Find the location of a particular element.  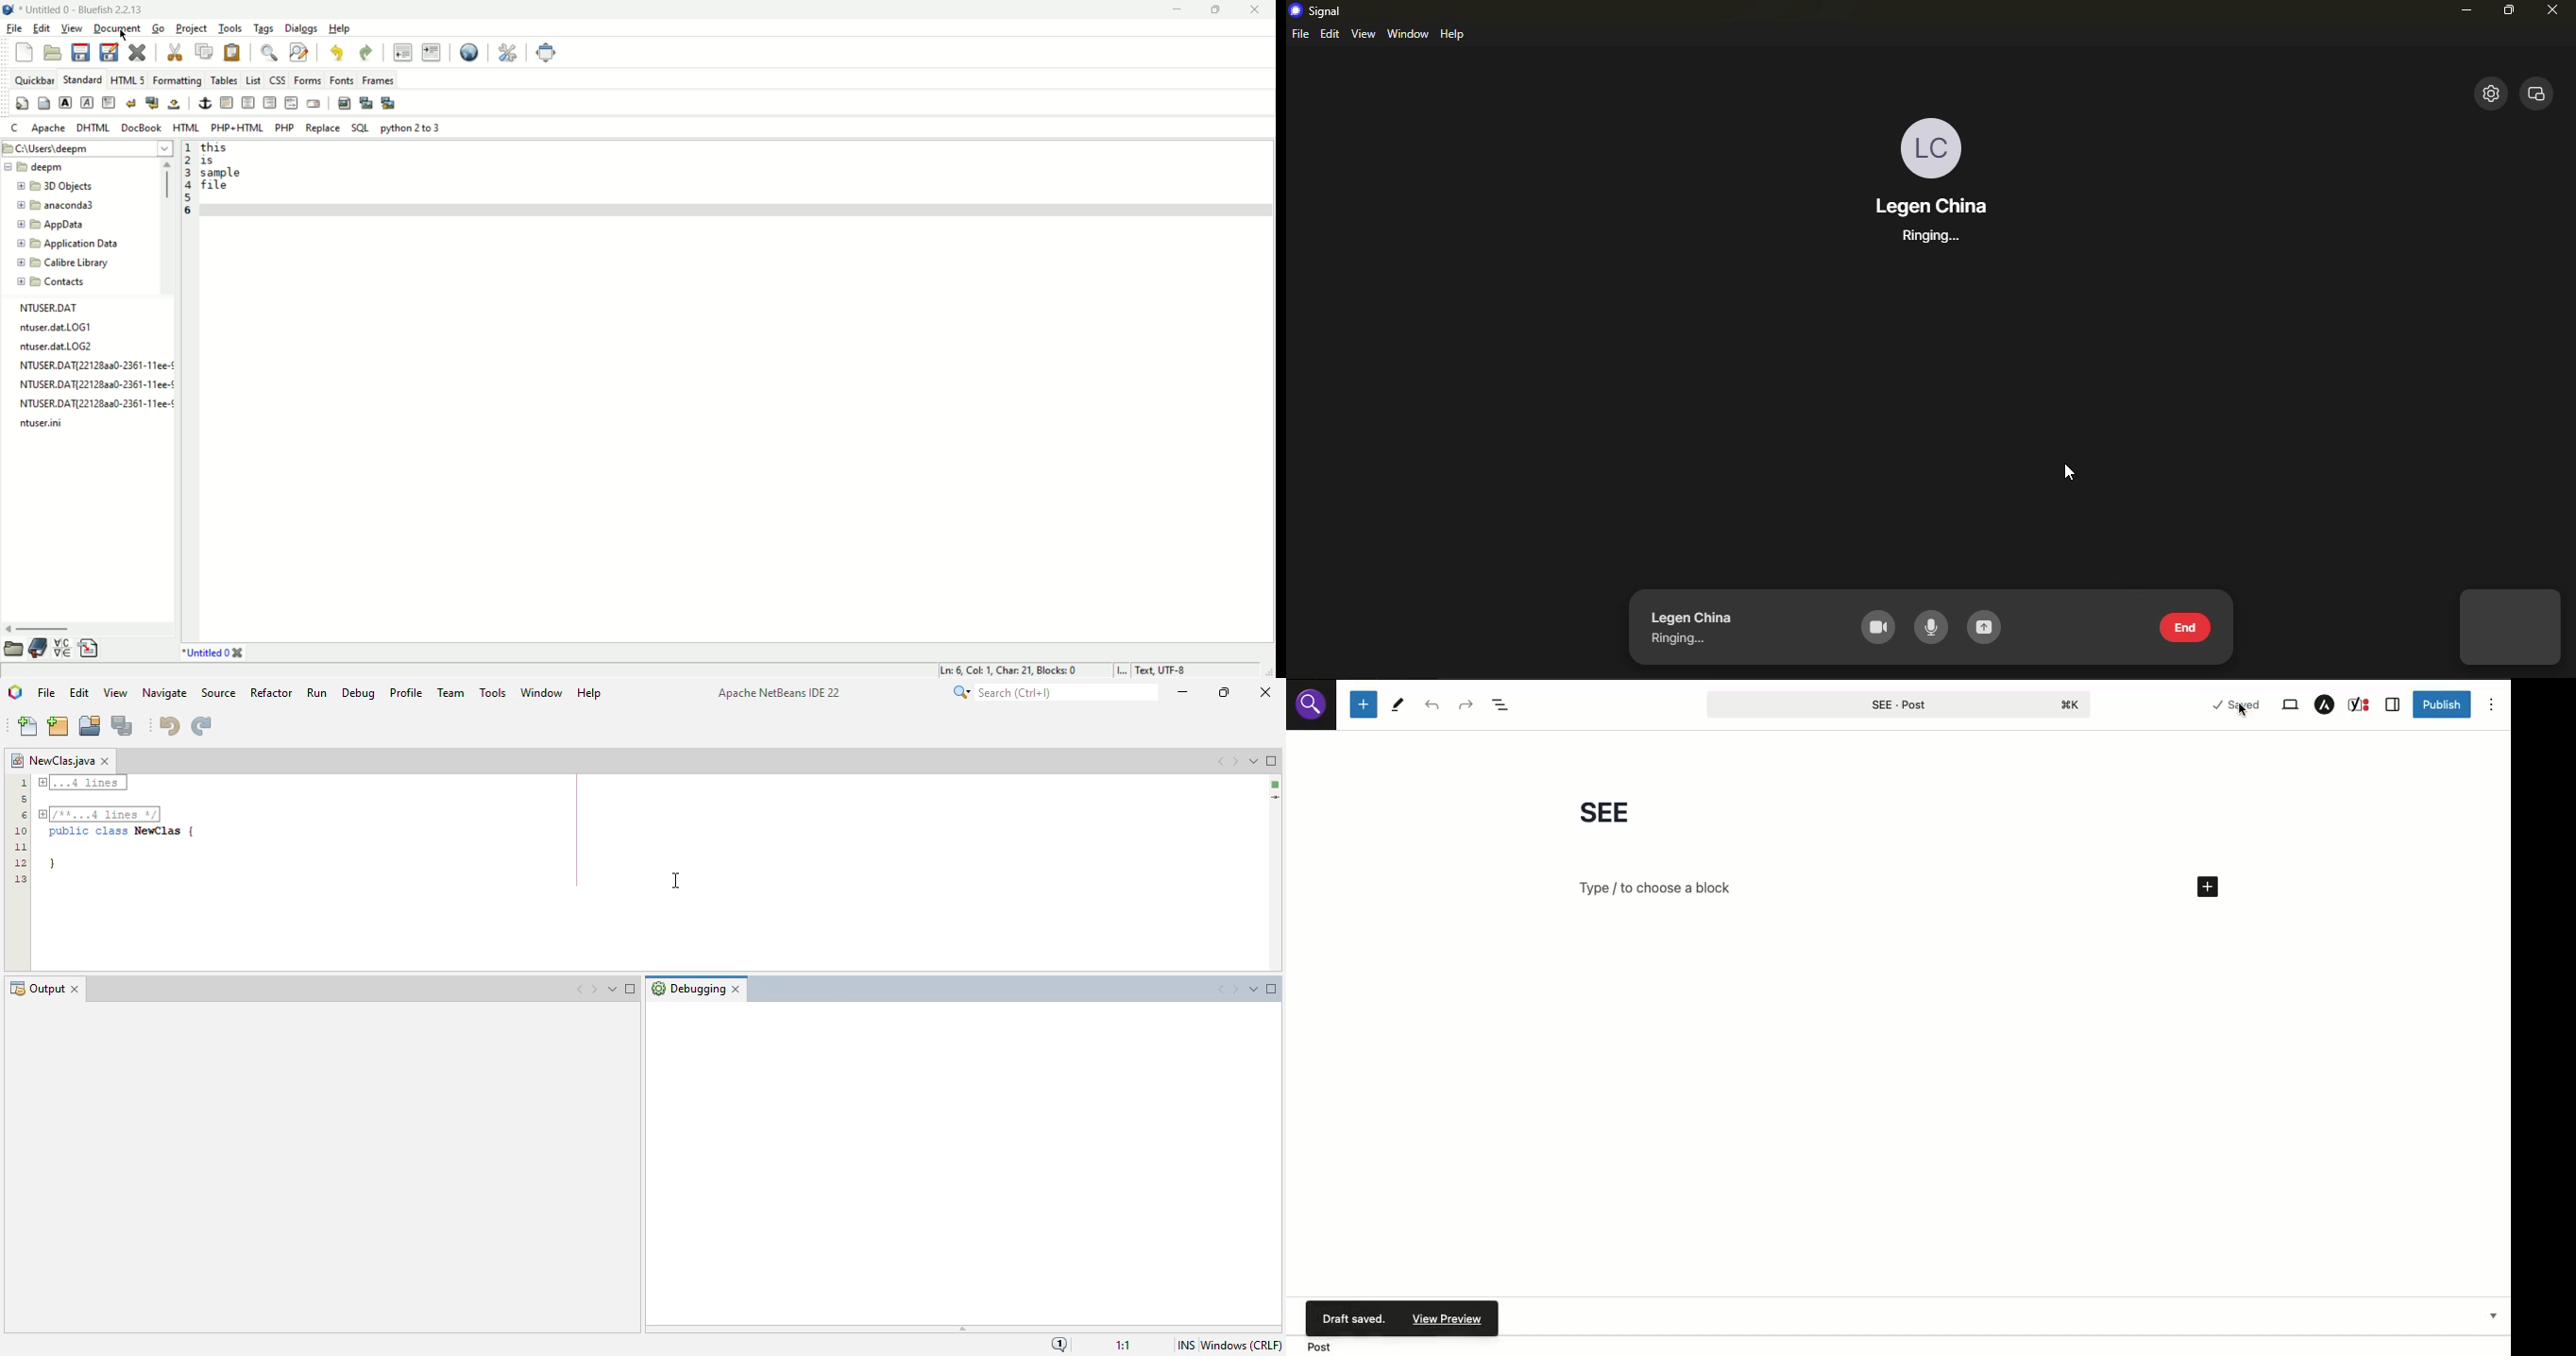

paragraph is located at coordinates (108, 103).